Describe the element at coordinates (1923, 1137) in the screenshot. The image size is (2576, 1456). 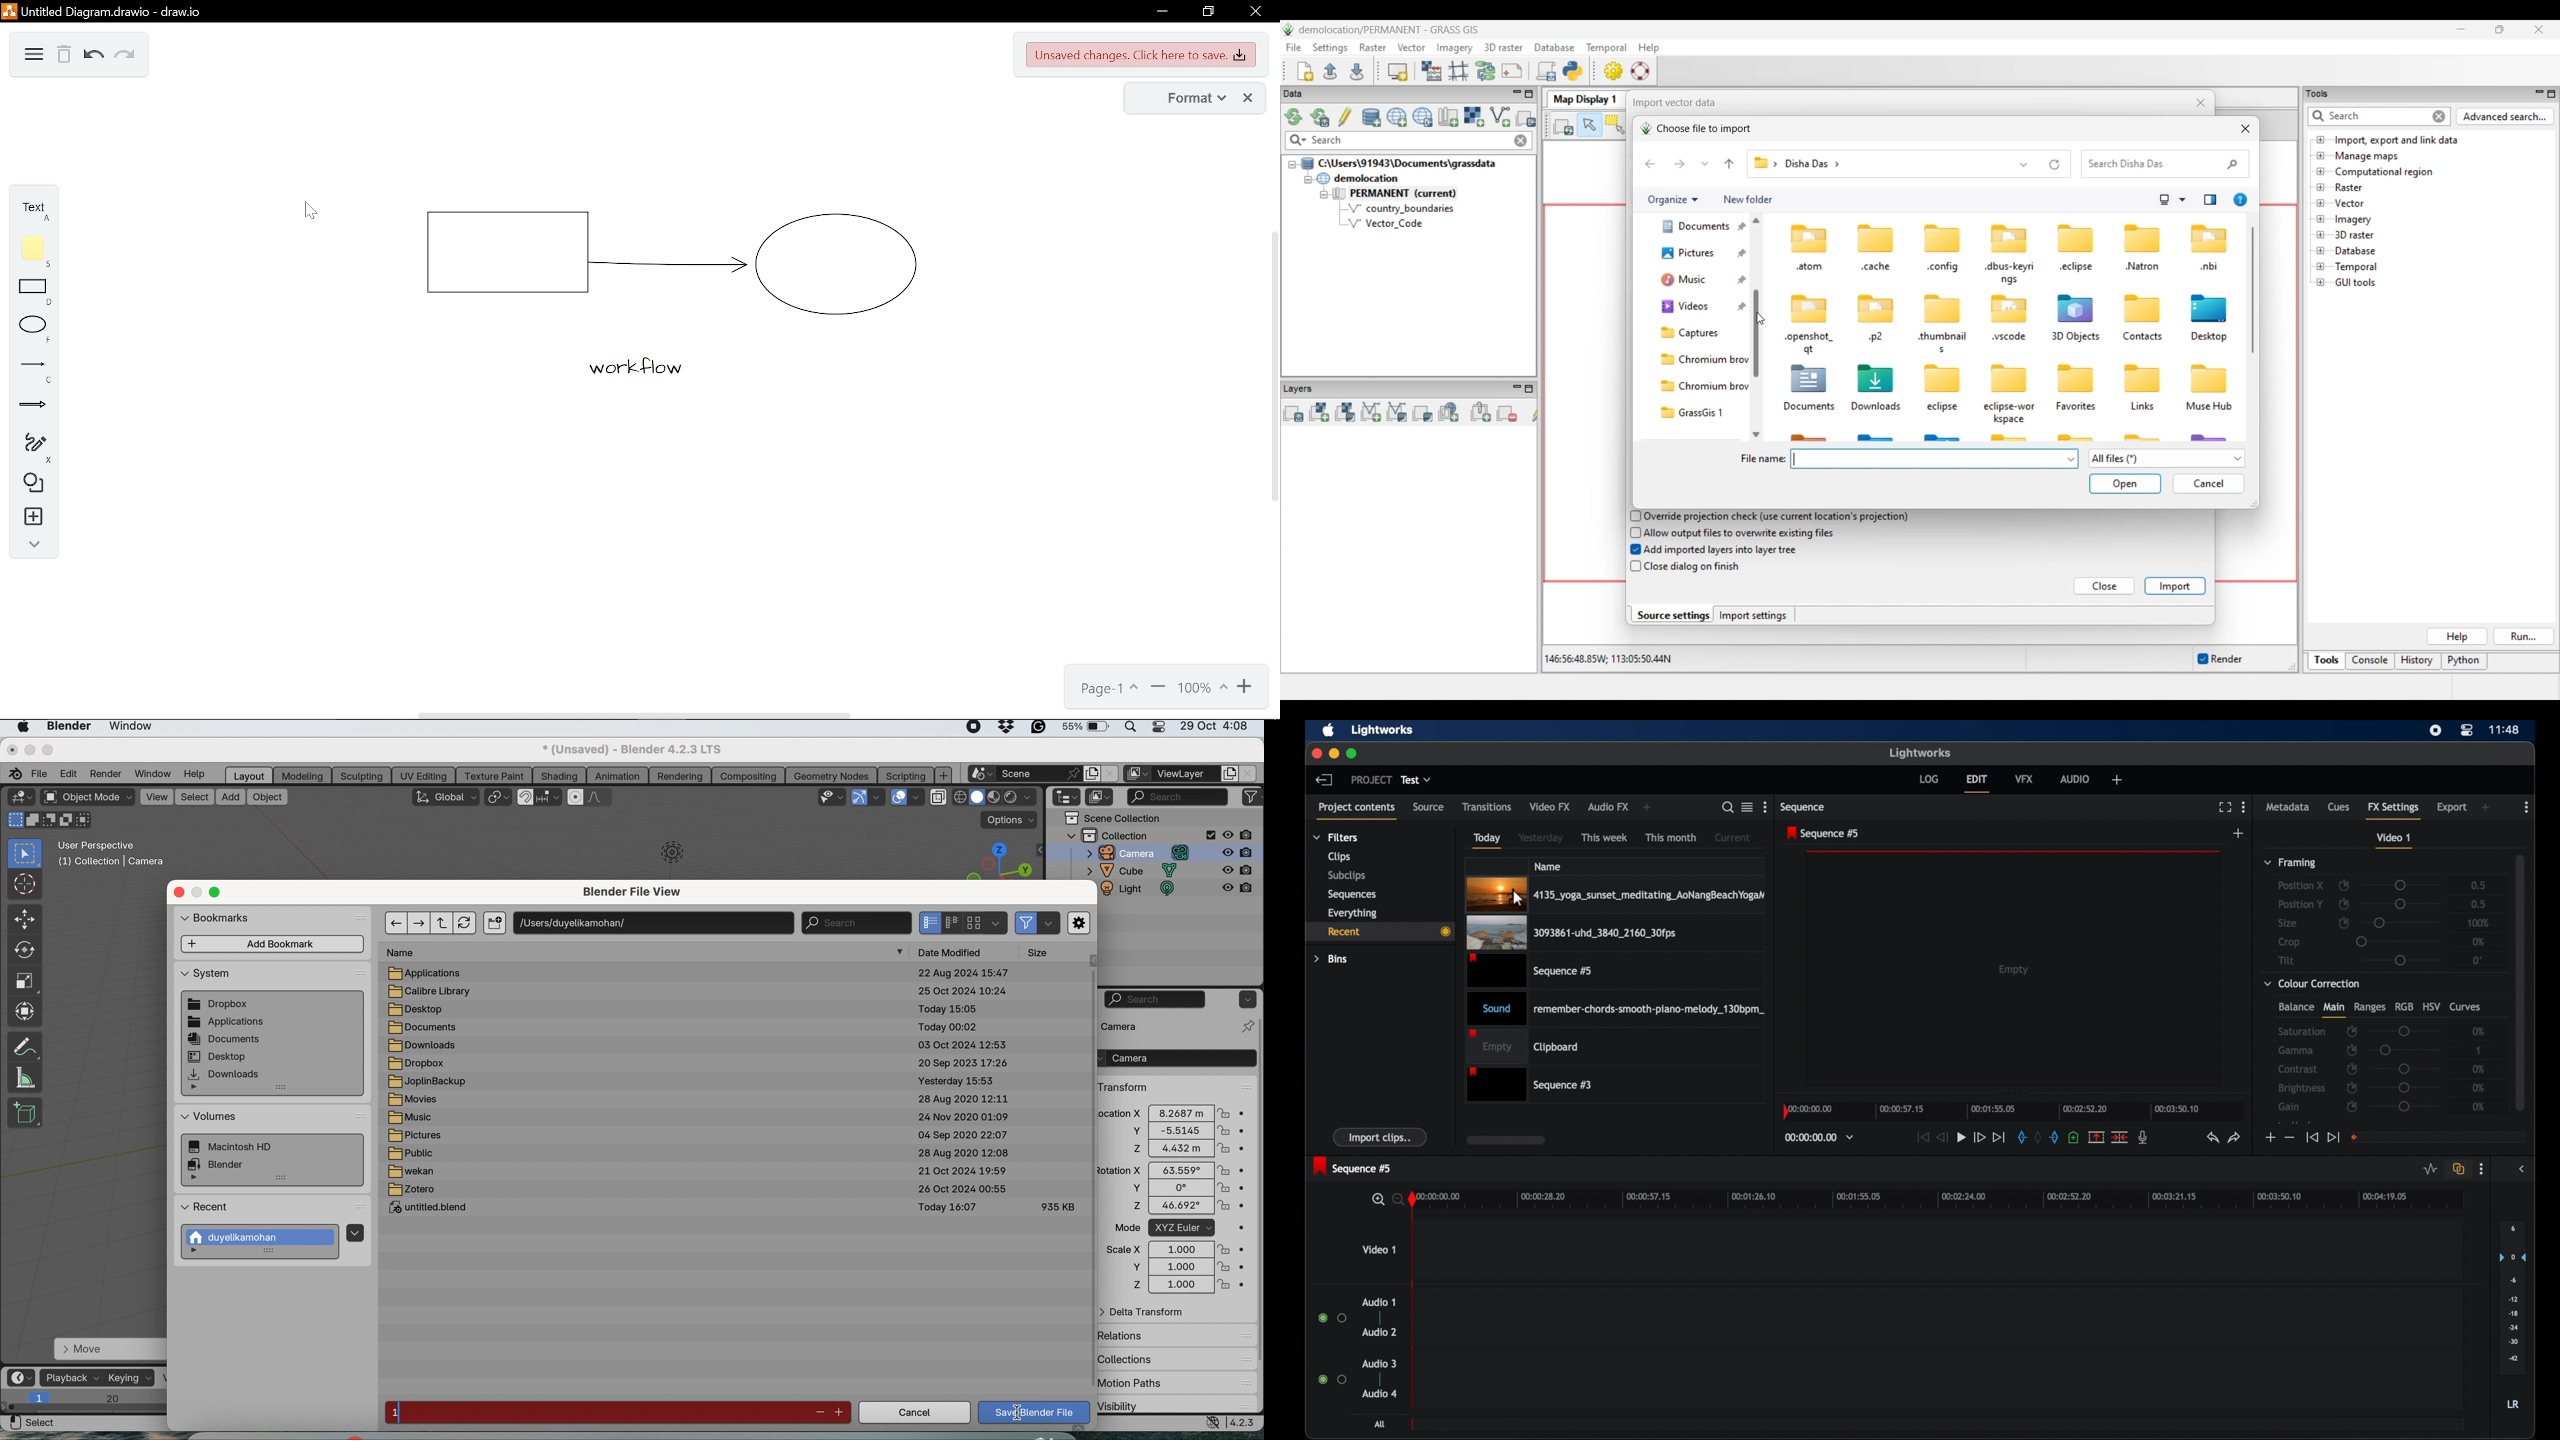
I see `jump to start` at that location.